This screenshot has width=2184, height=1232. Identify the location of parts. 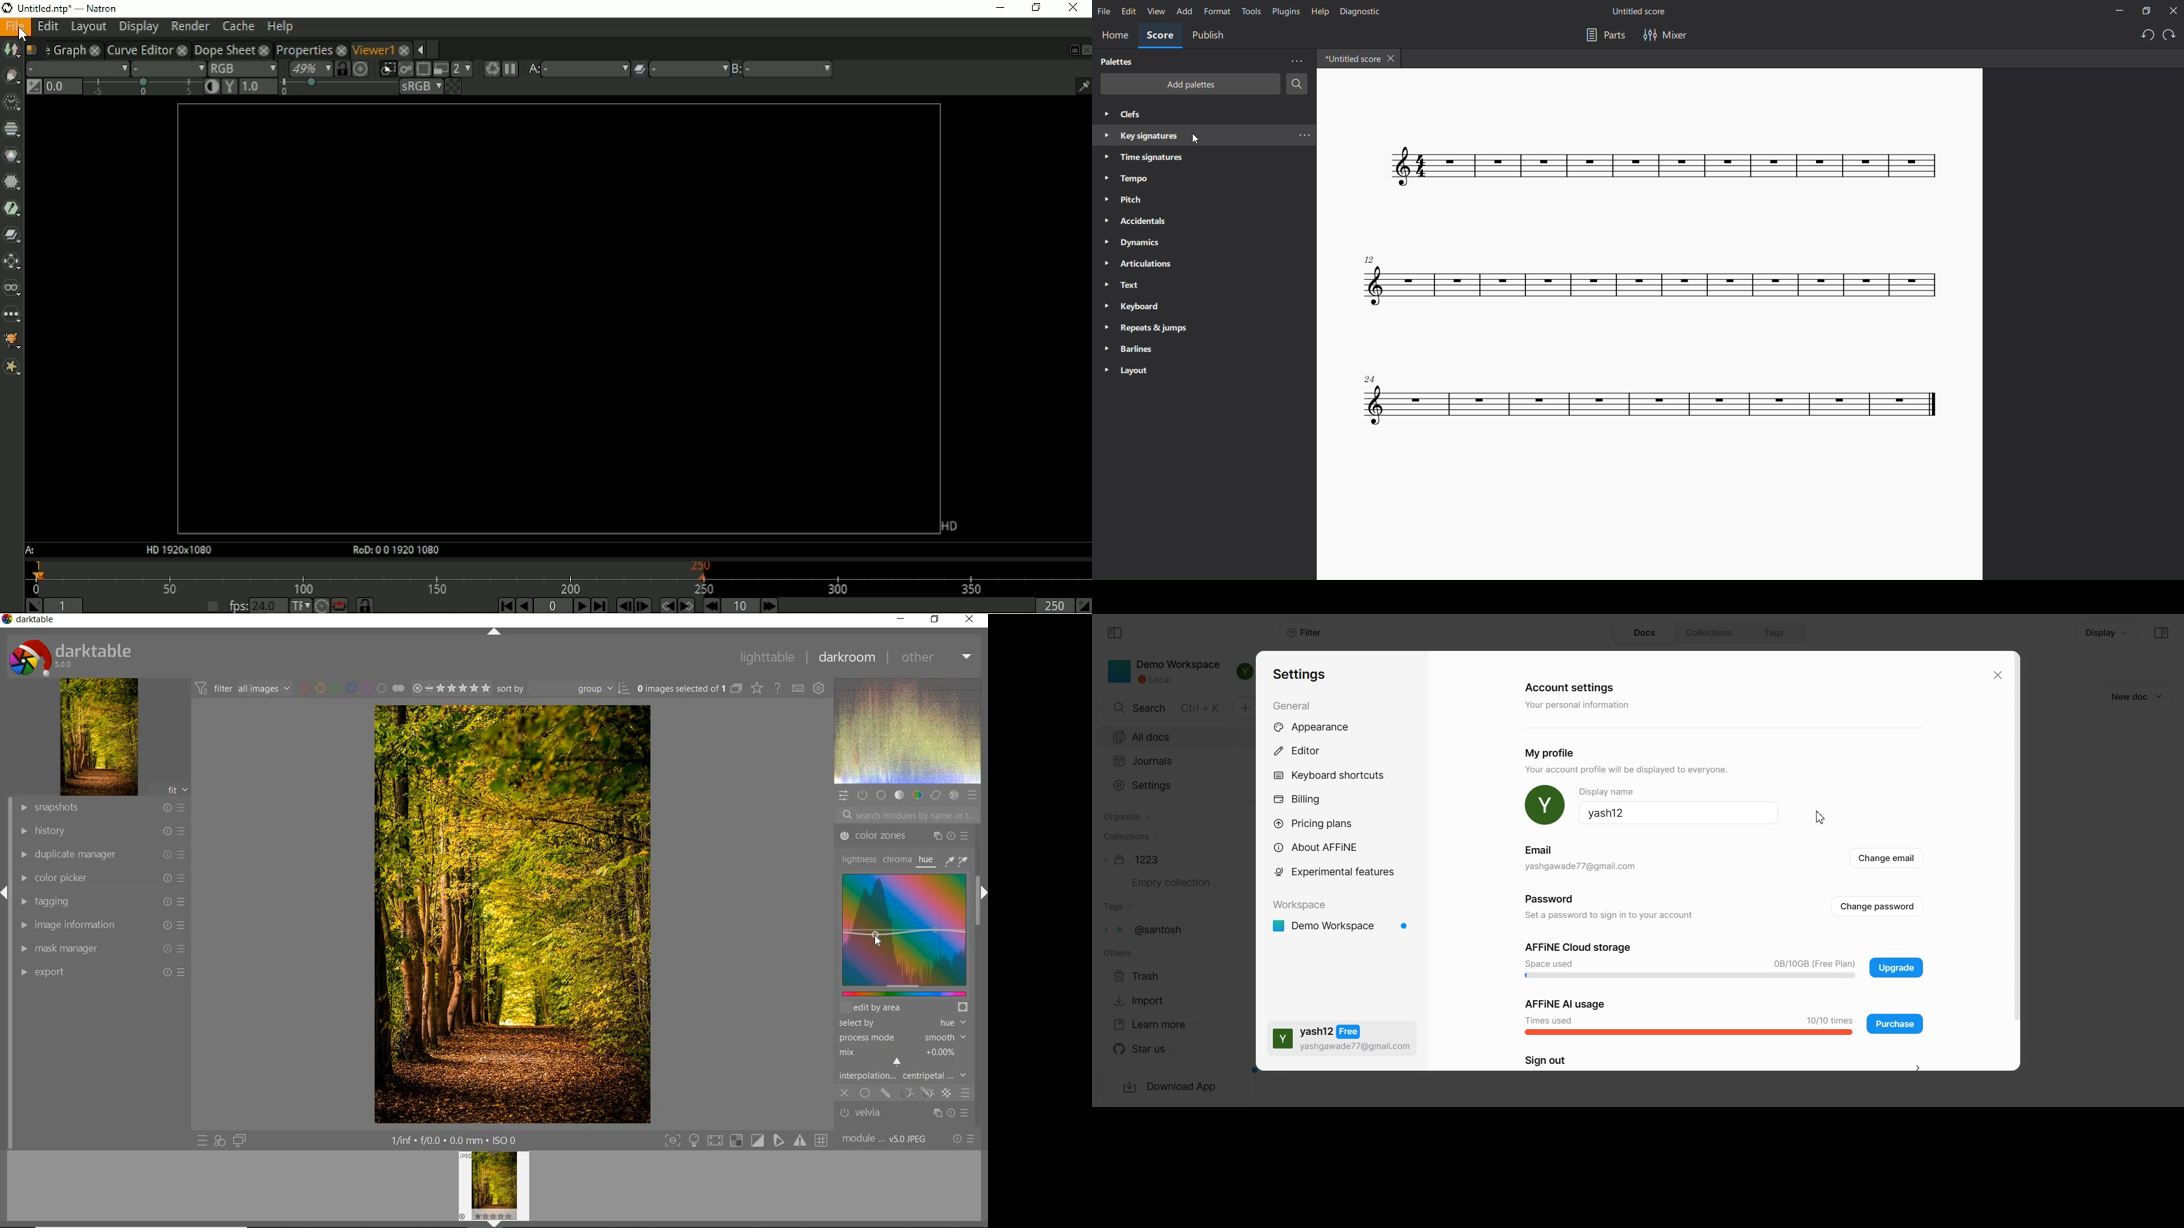
(1603, 34).